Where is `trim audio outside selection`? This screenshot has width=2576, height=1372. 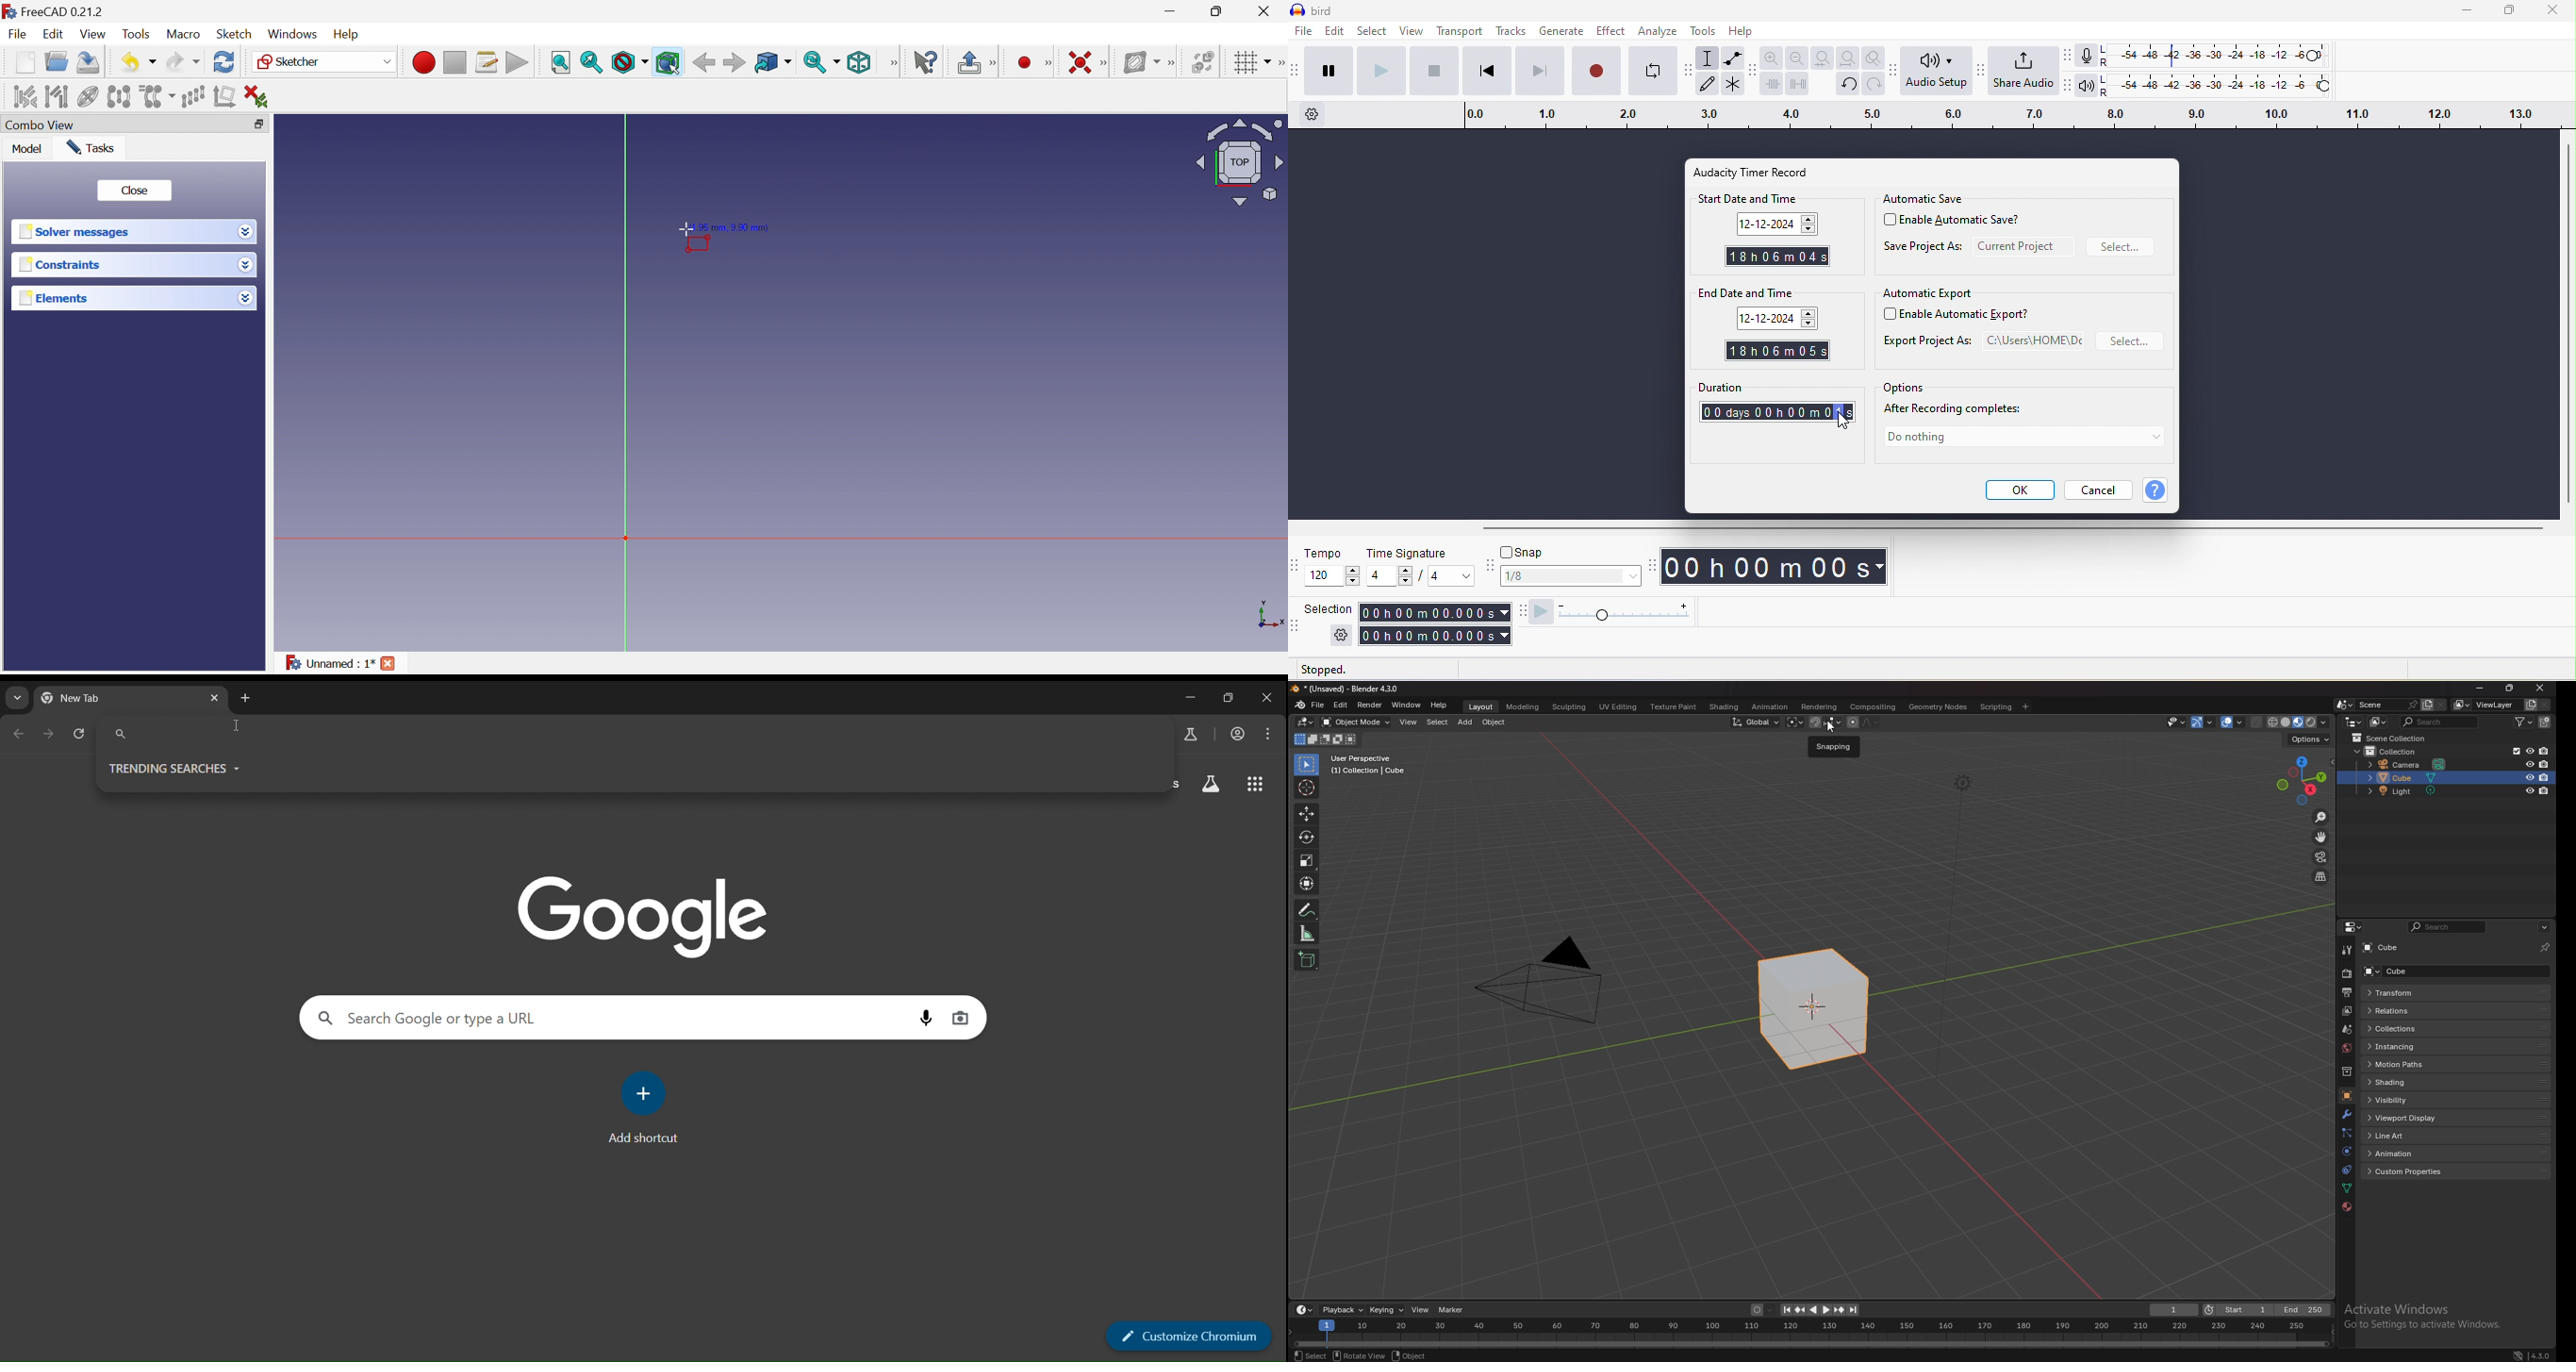 trim audio outside selection is located at coordinates (1773, 86).